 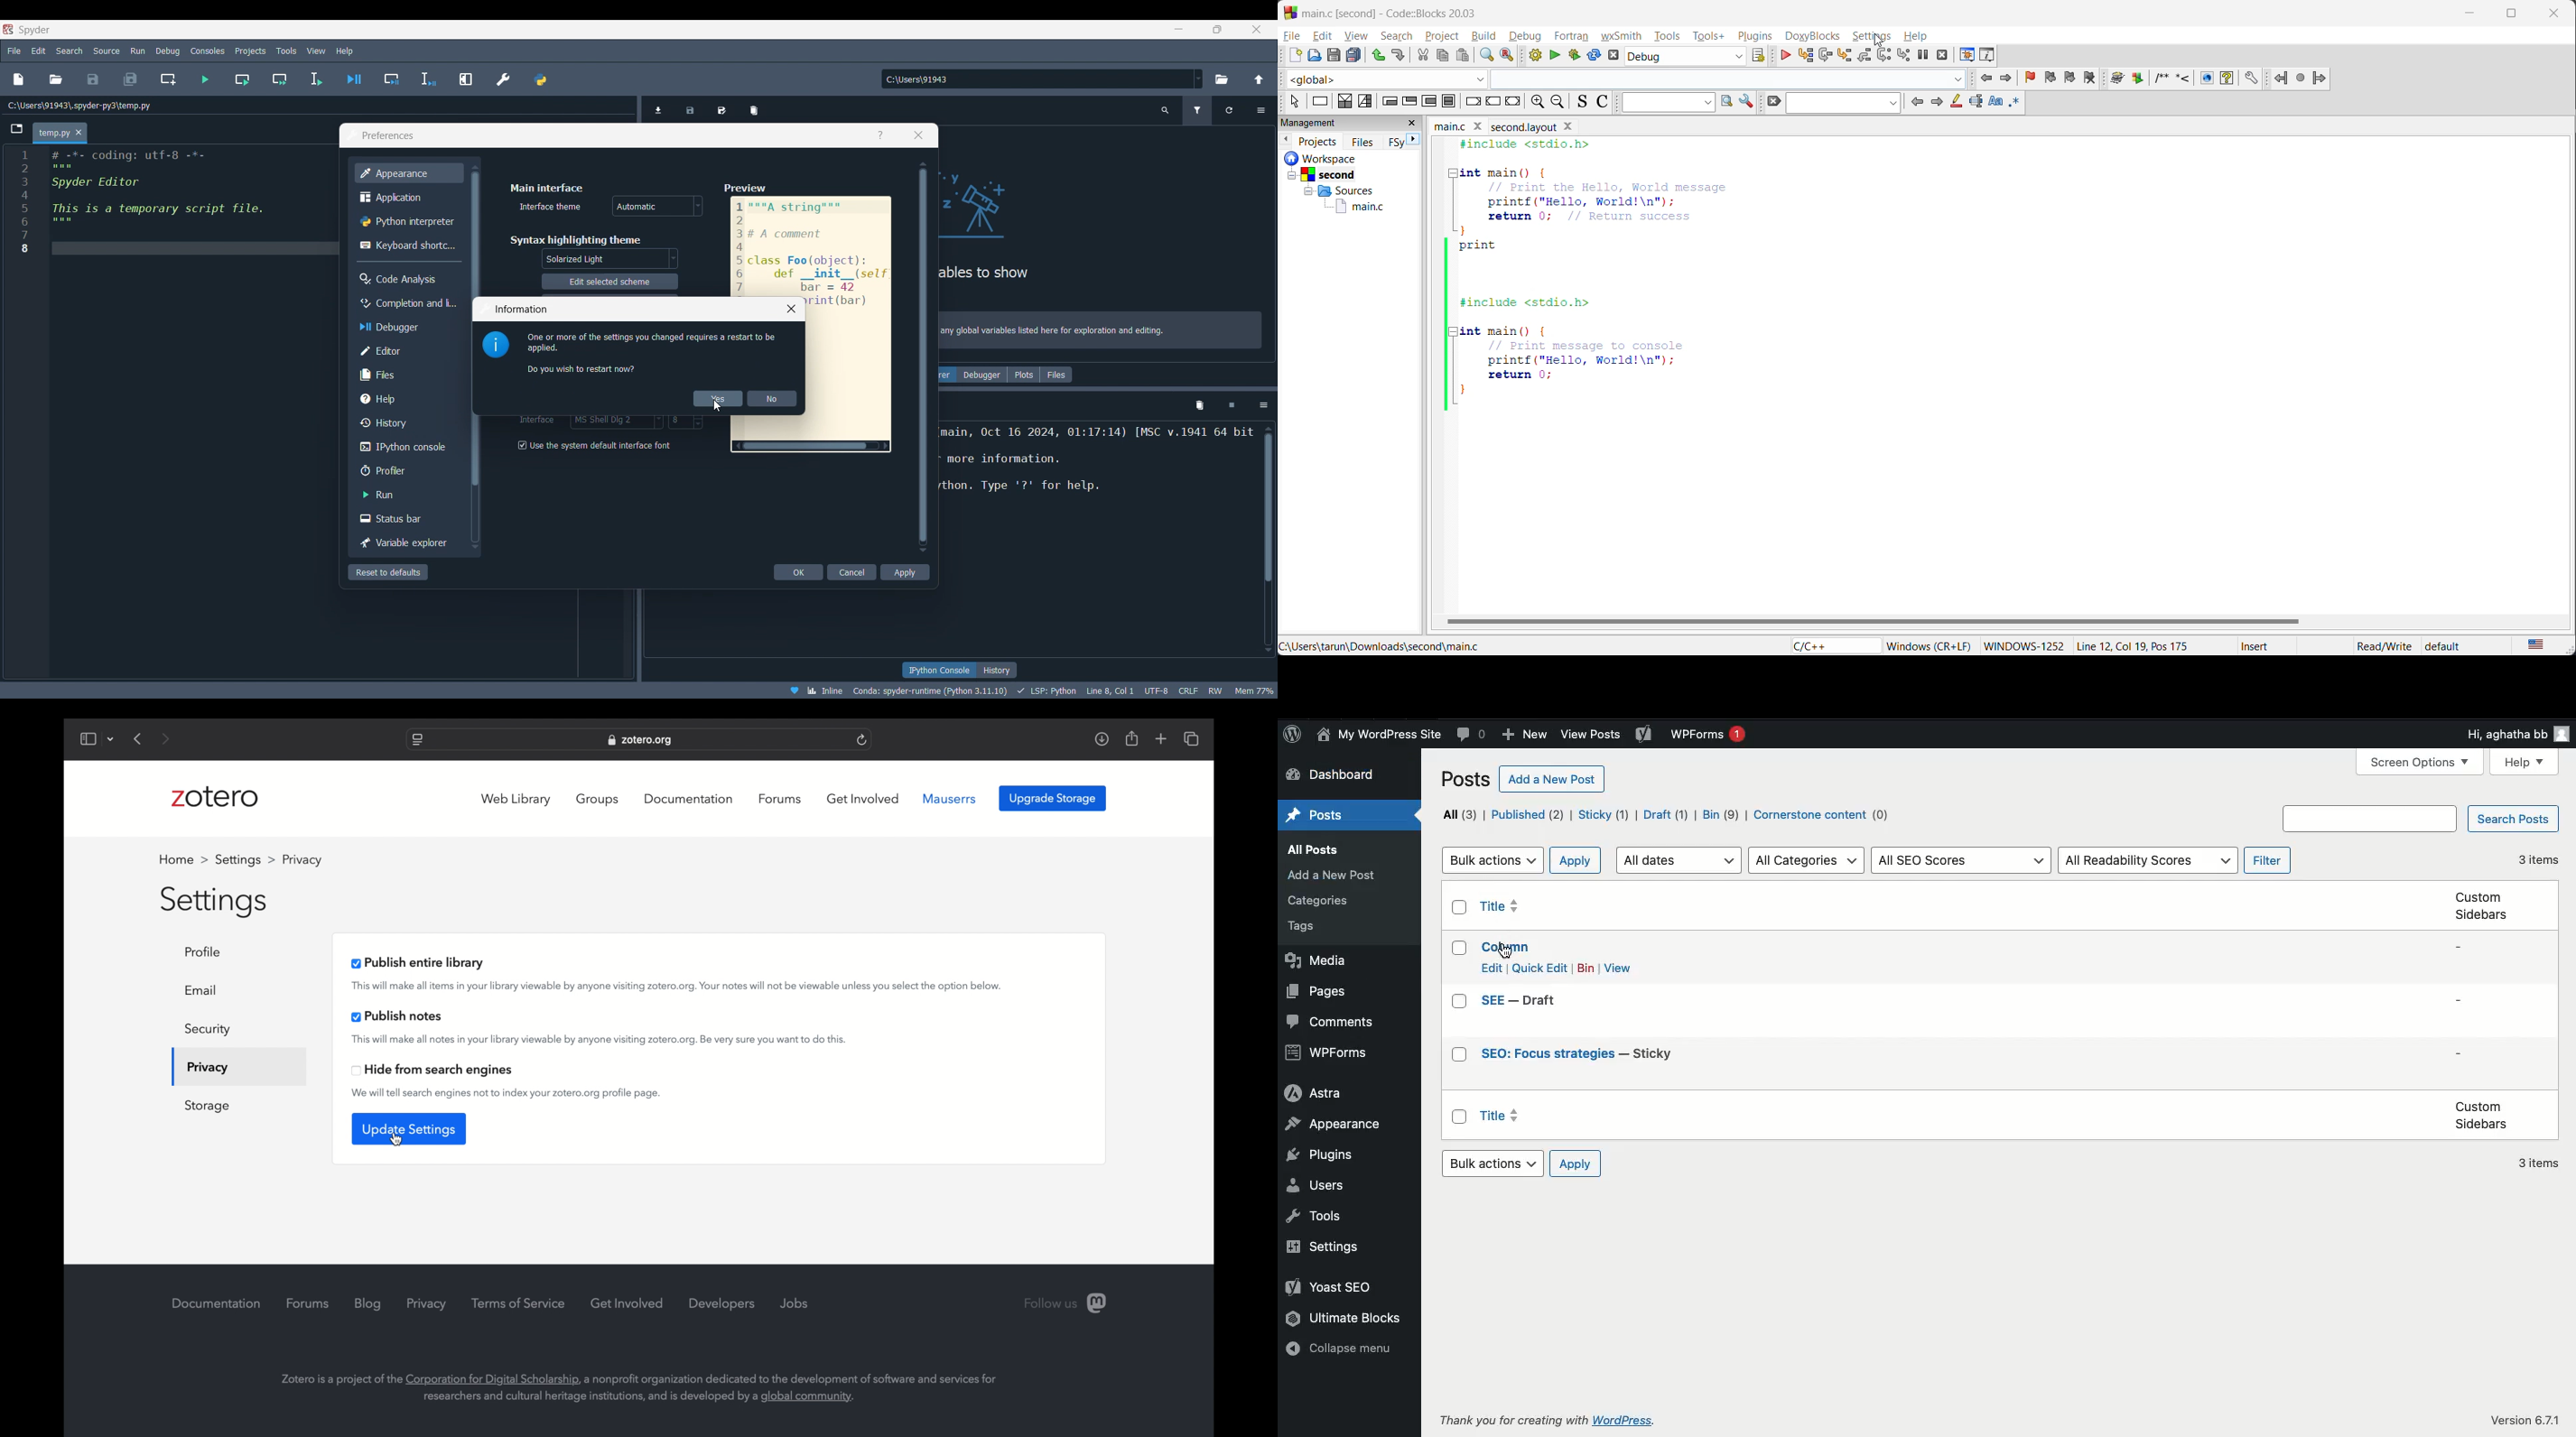 What do you see at coordinates (1628, 1421) in the screenshot?
I see `` at bounding box center [1628, 1421].